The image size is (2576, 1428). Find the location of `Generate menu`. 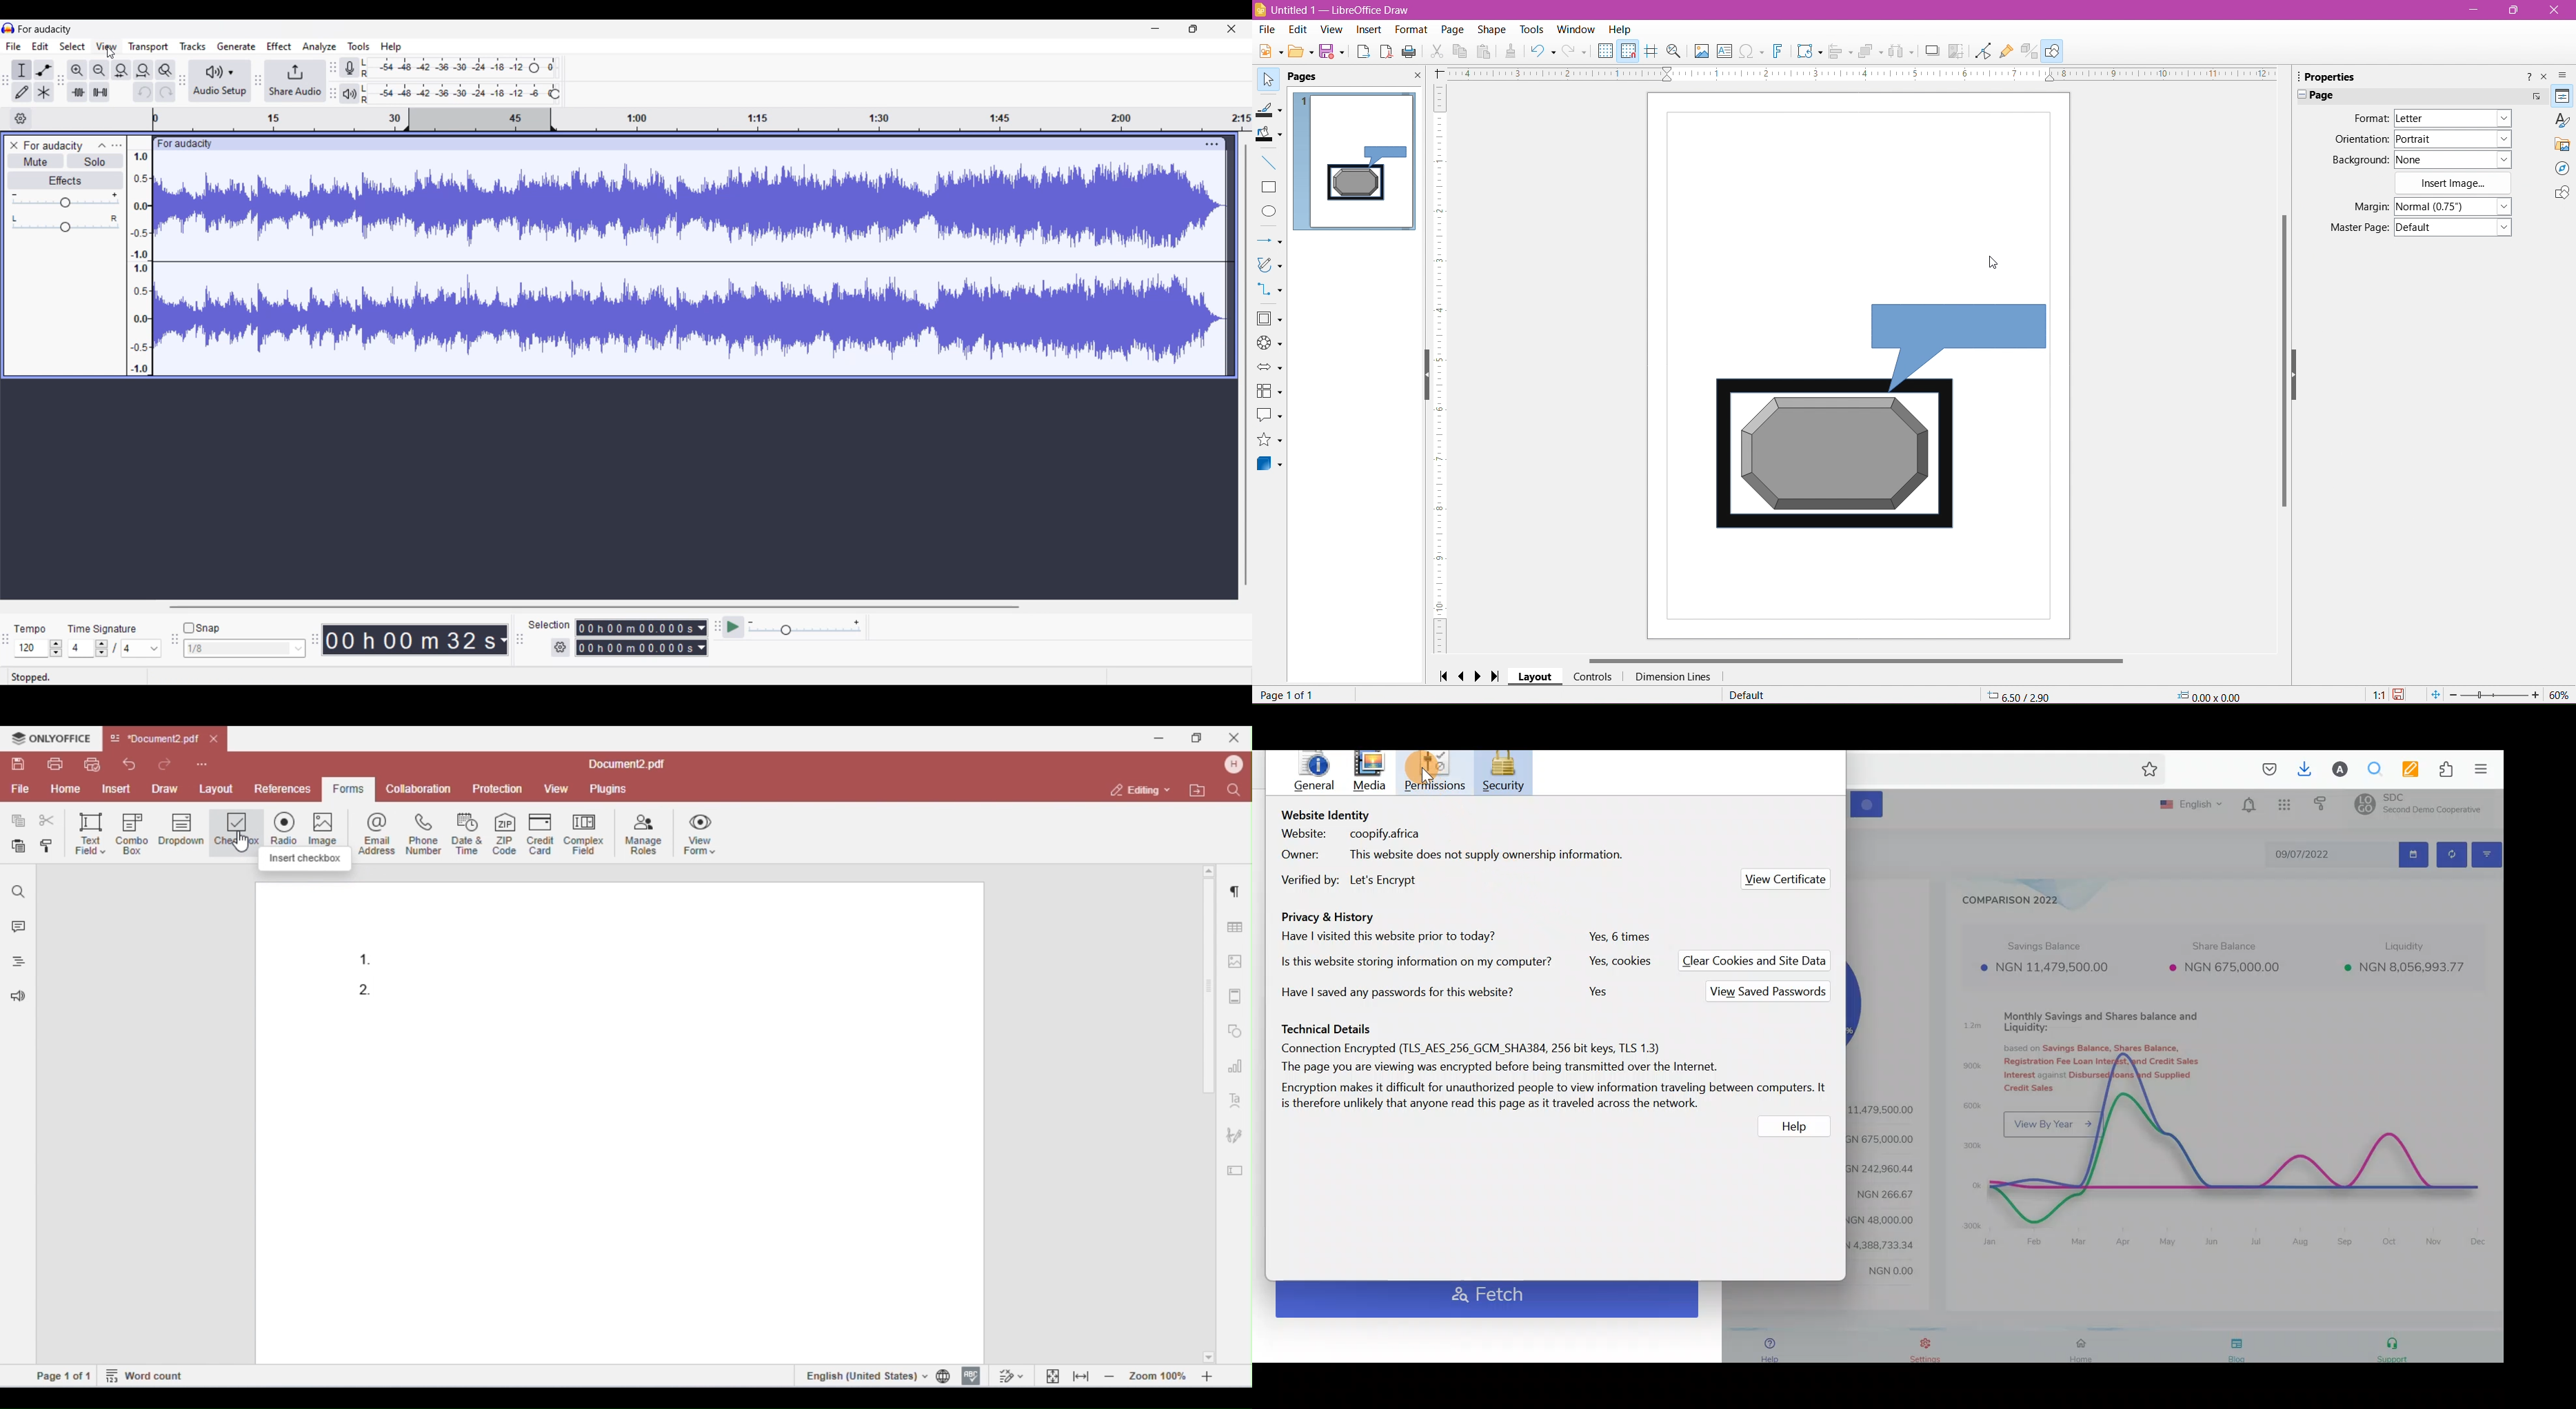

Generate menu is located at coordinates (237, 46).